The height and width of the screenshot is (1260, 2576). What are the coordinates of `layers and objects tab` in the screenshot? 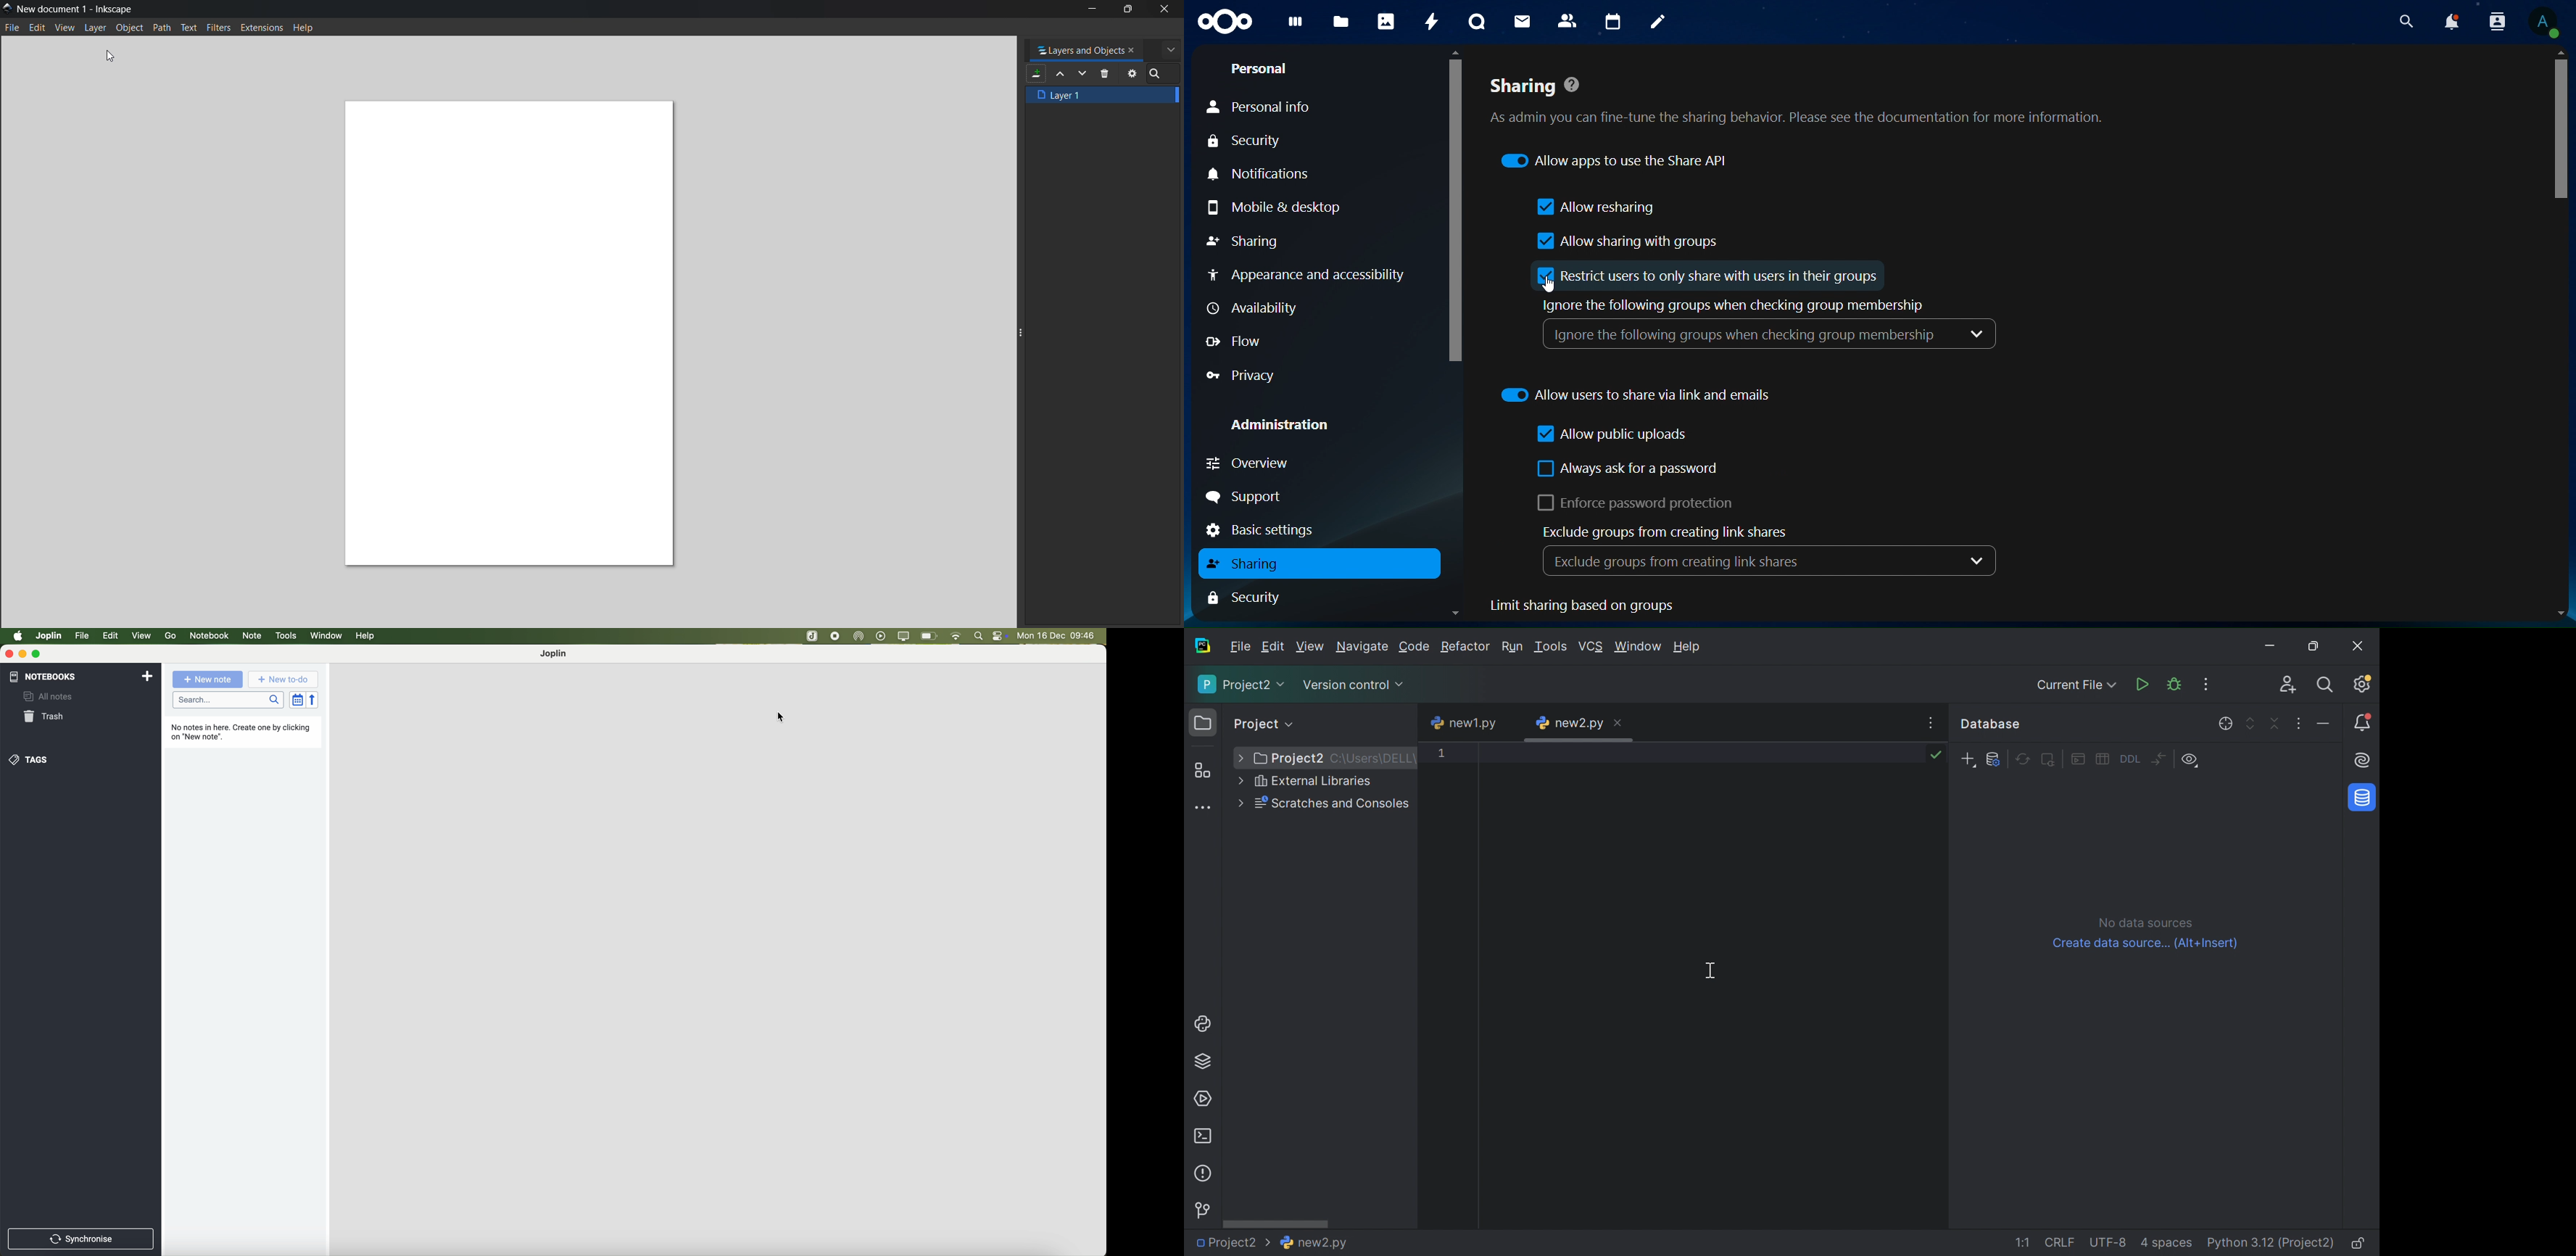 It's located at (1081, 48).